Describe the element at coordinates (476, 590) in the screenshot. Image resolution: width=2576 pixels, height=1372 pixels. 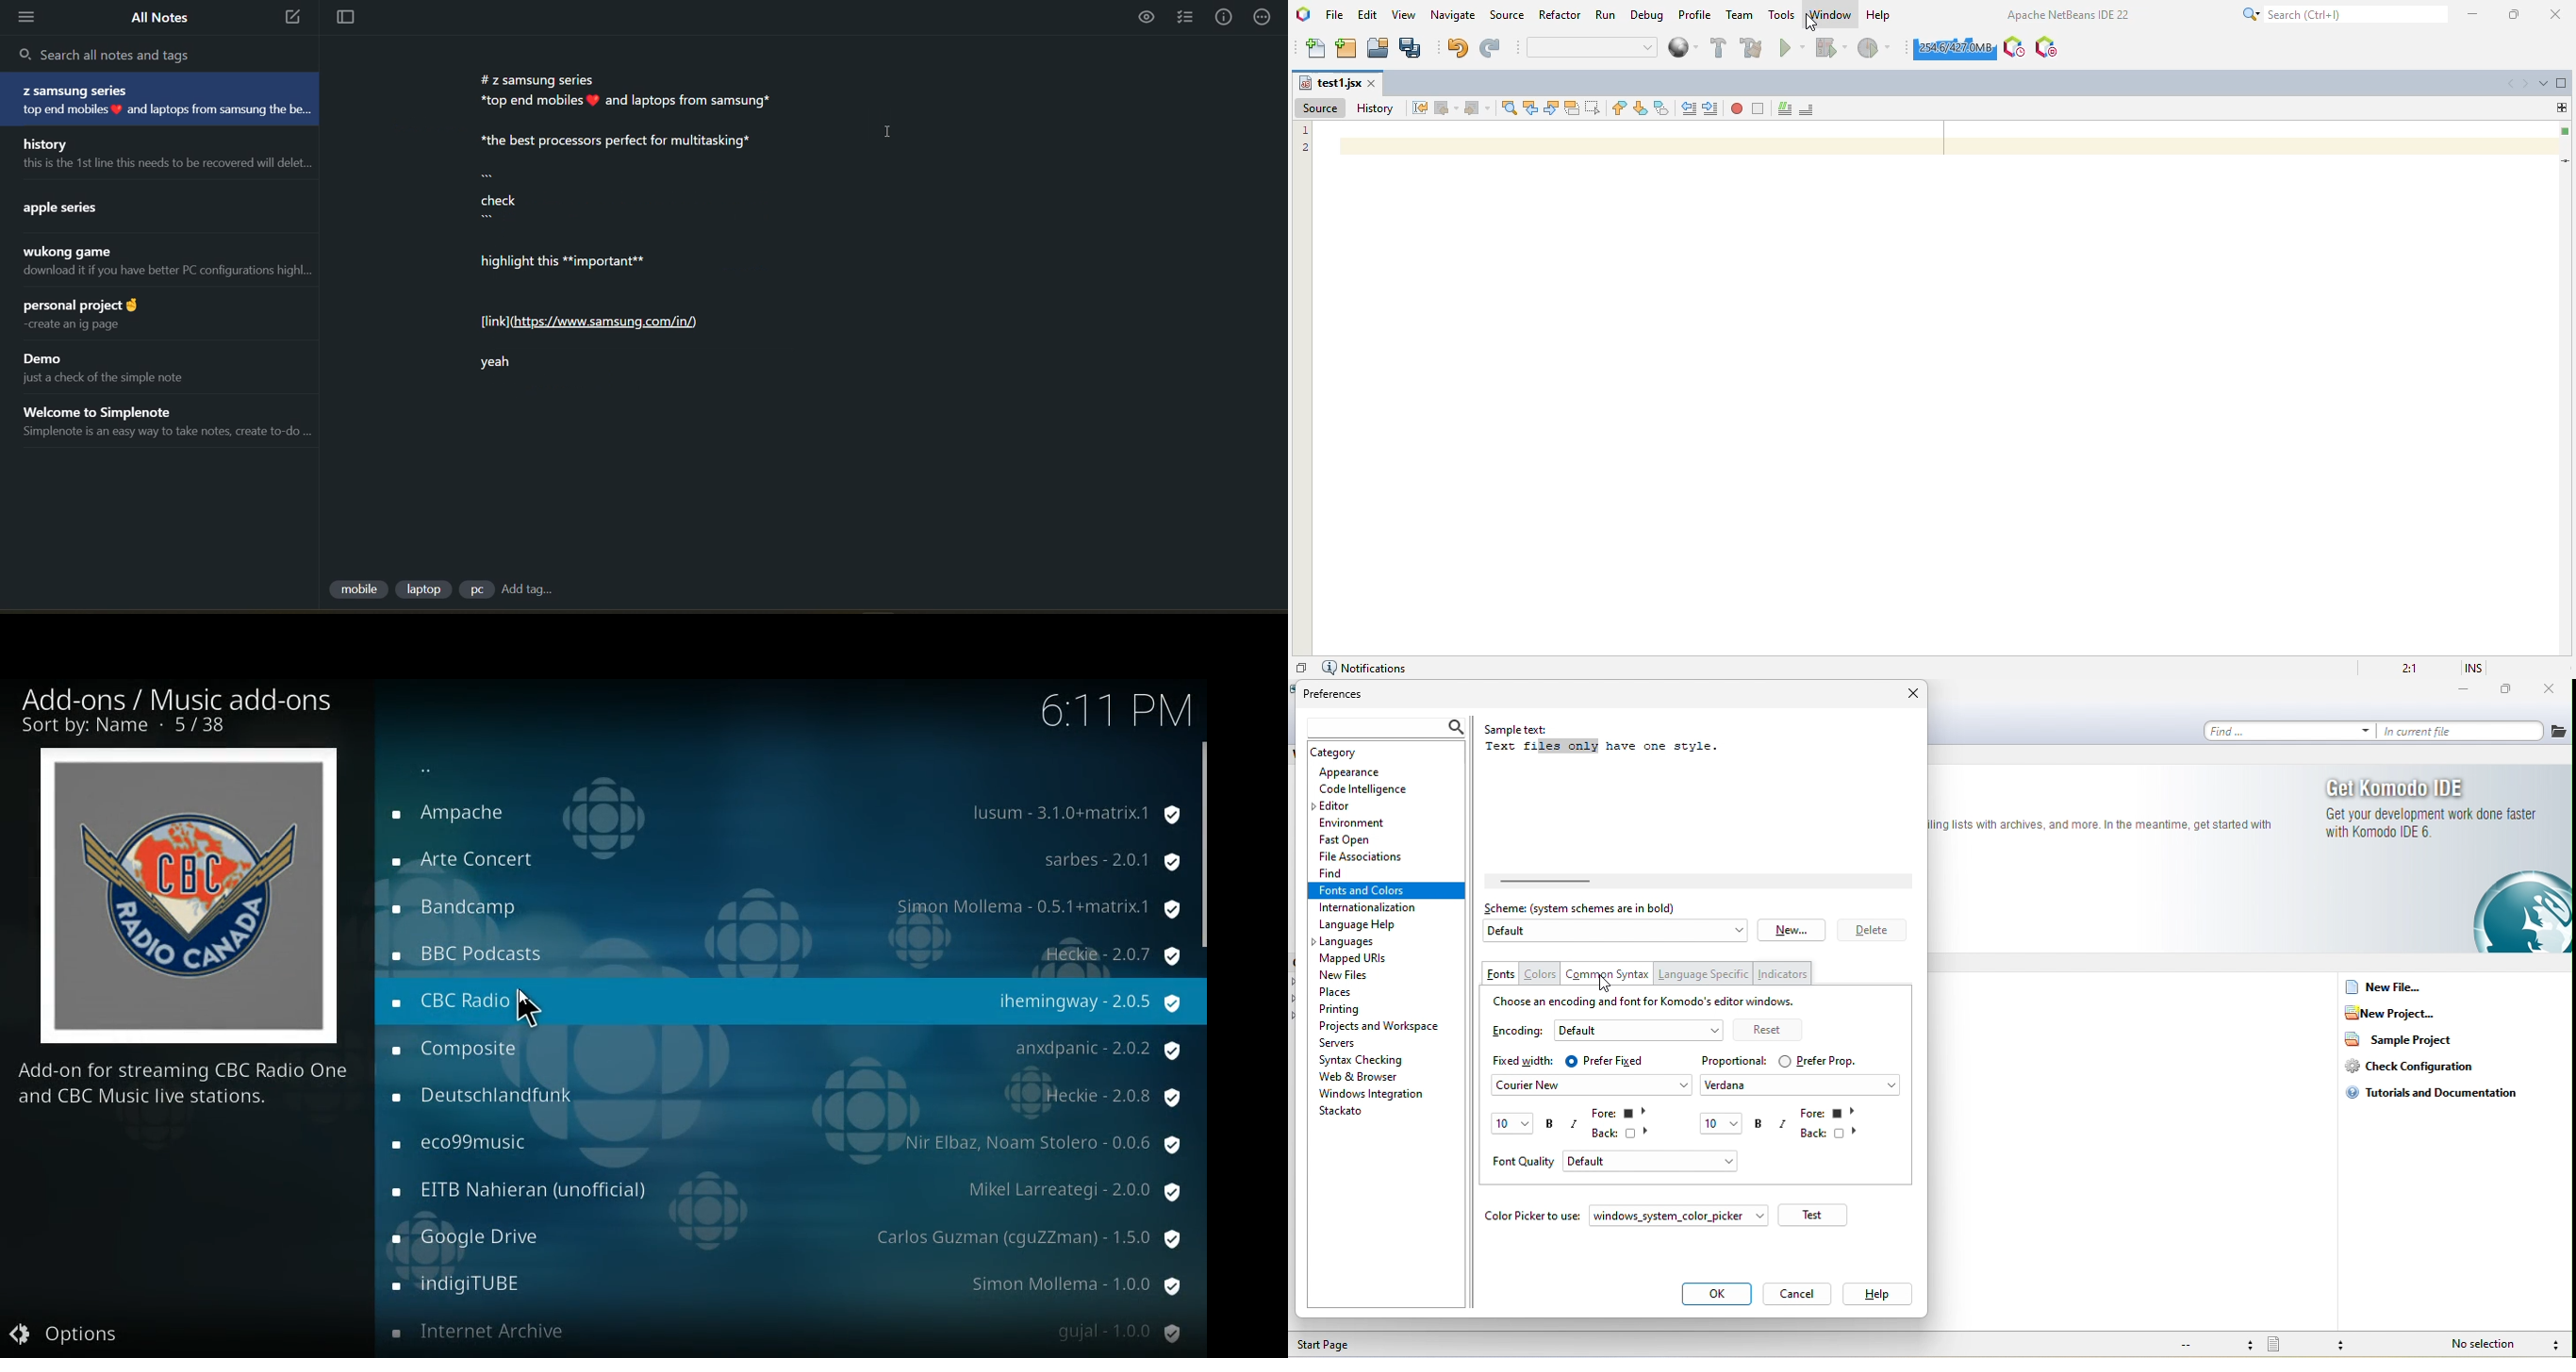
I see `tag 3` at that location.